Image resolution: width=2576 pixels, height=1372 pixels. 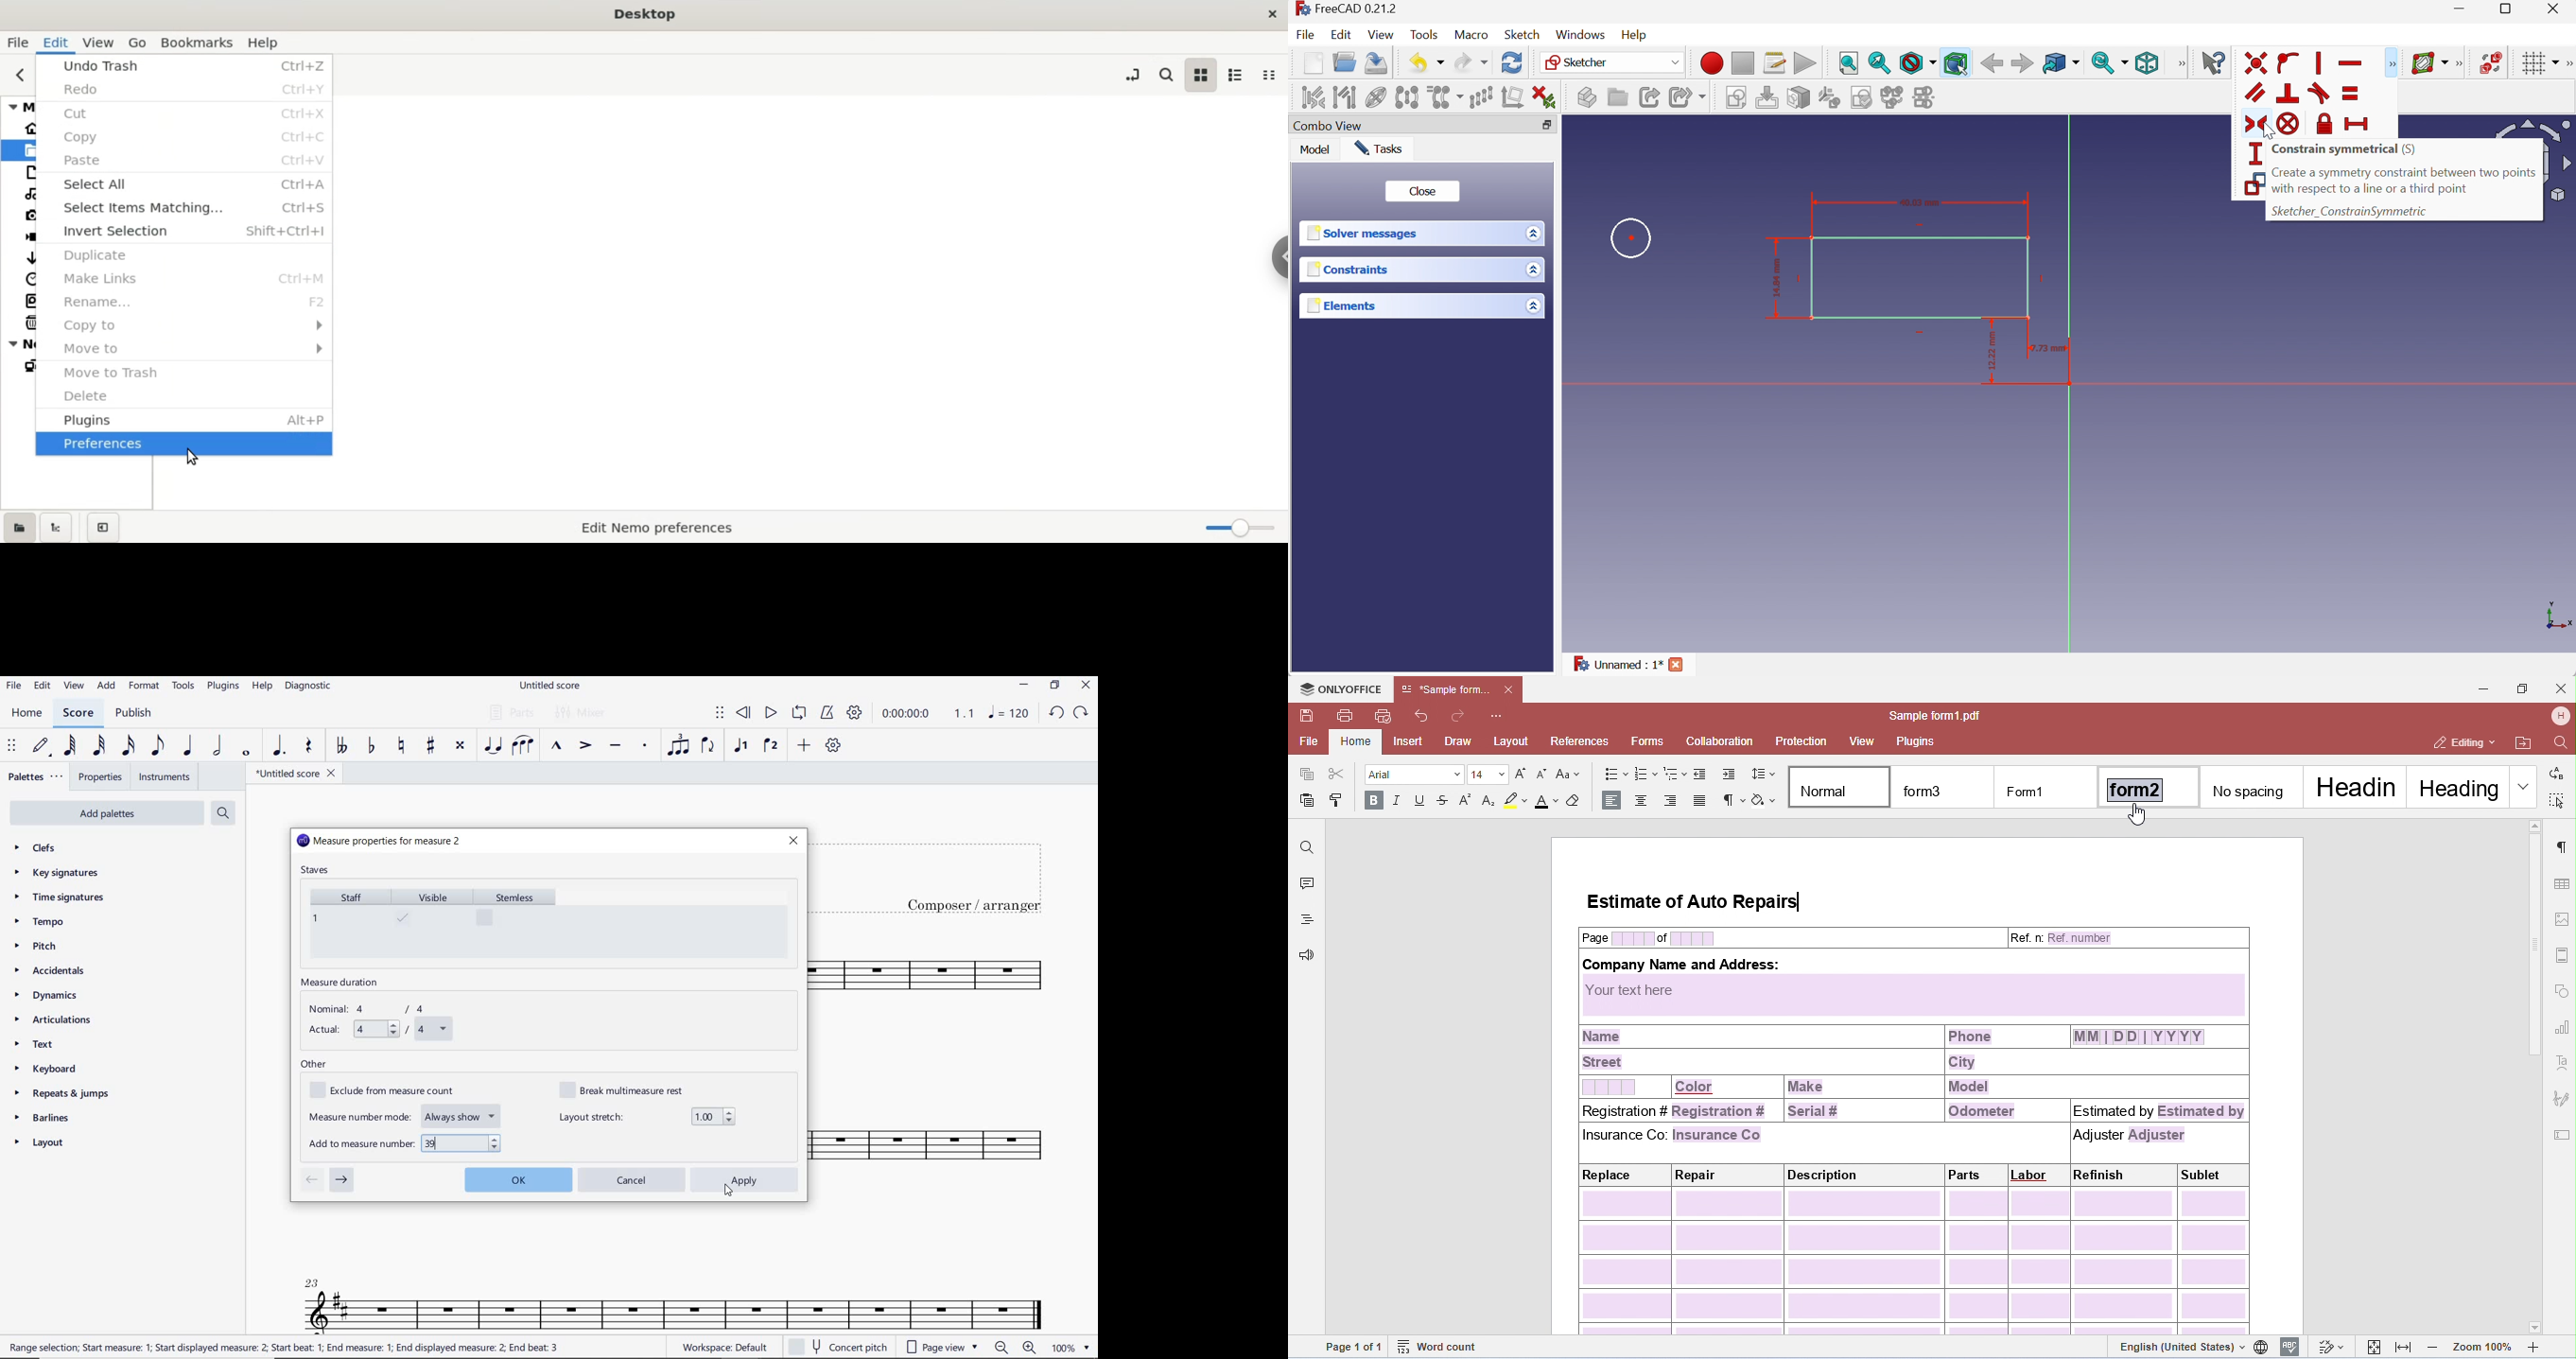 I want to click on AUGMENTATION DOT, so click(x=281, y=746).